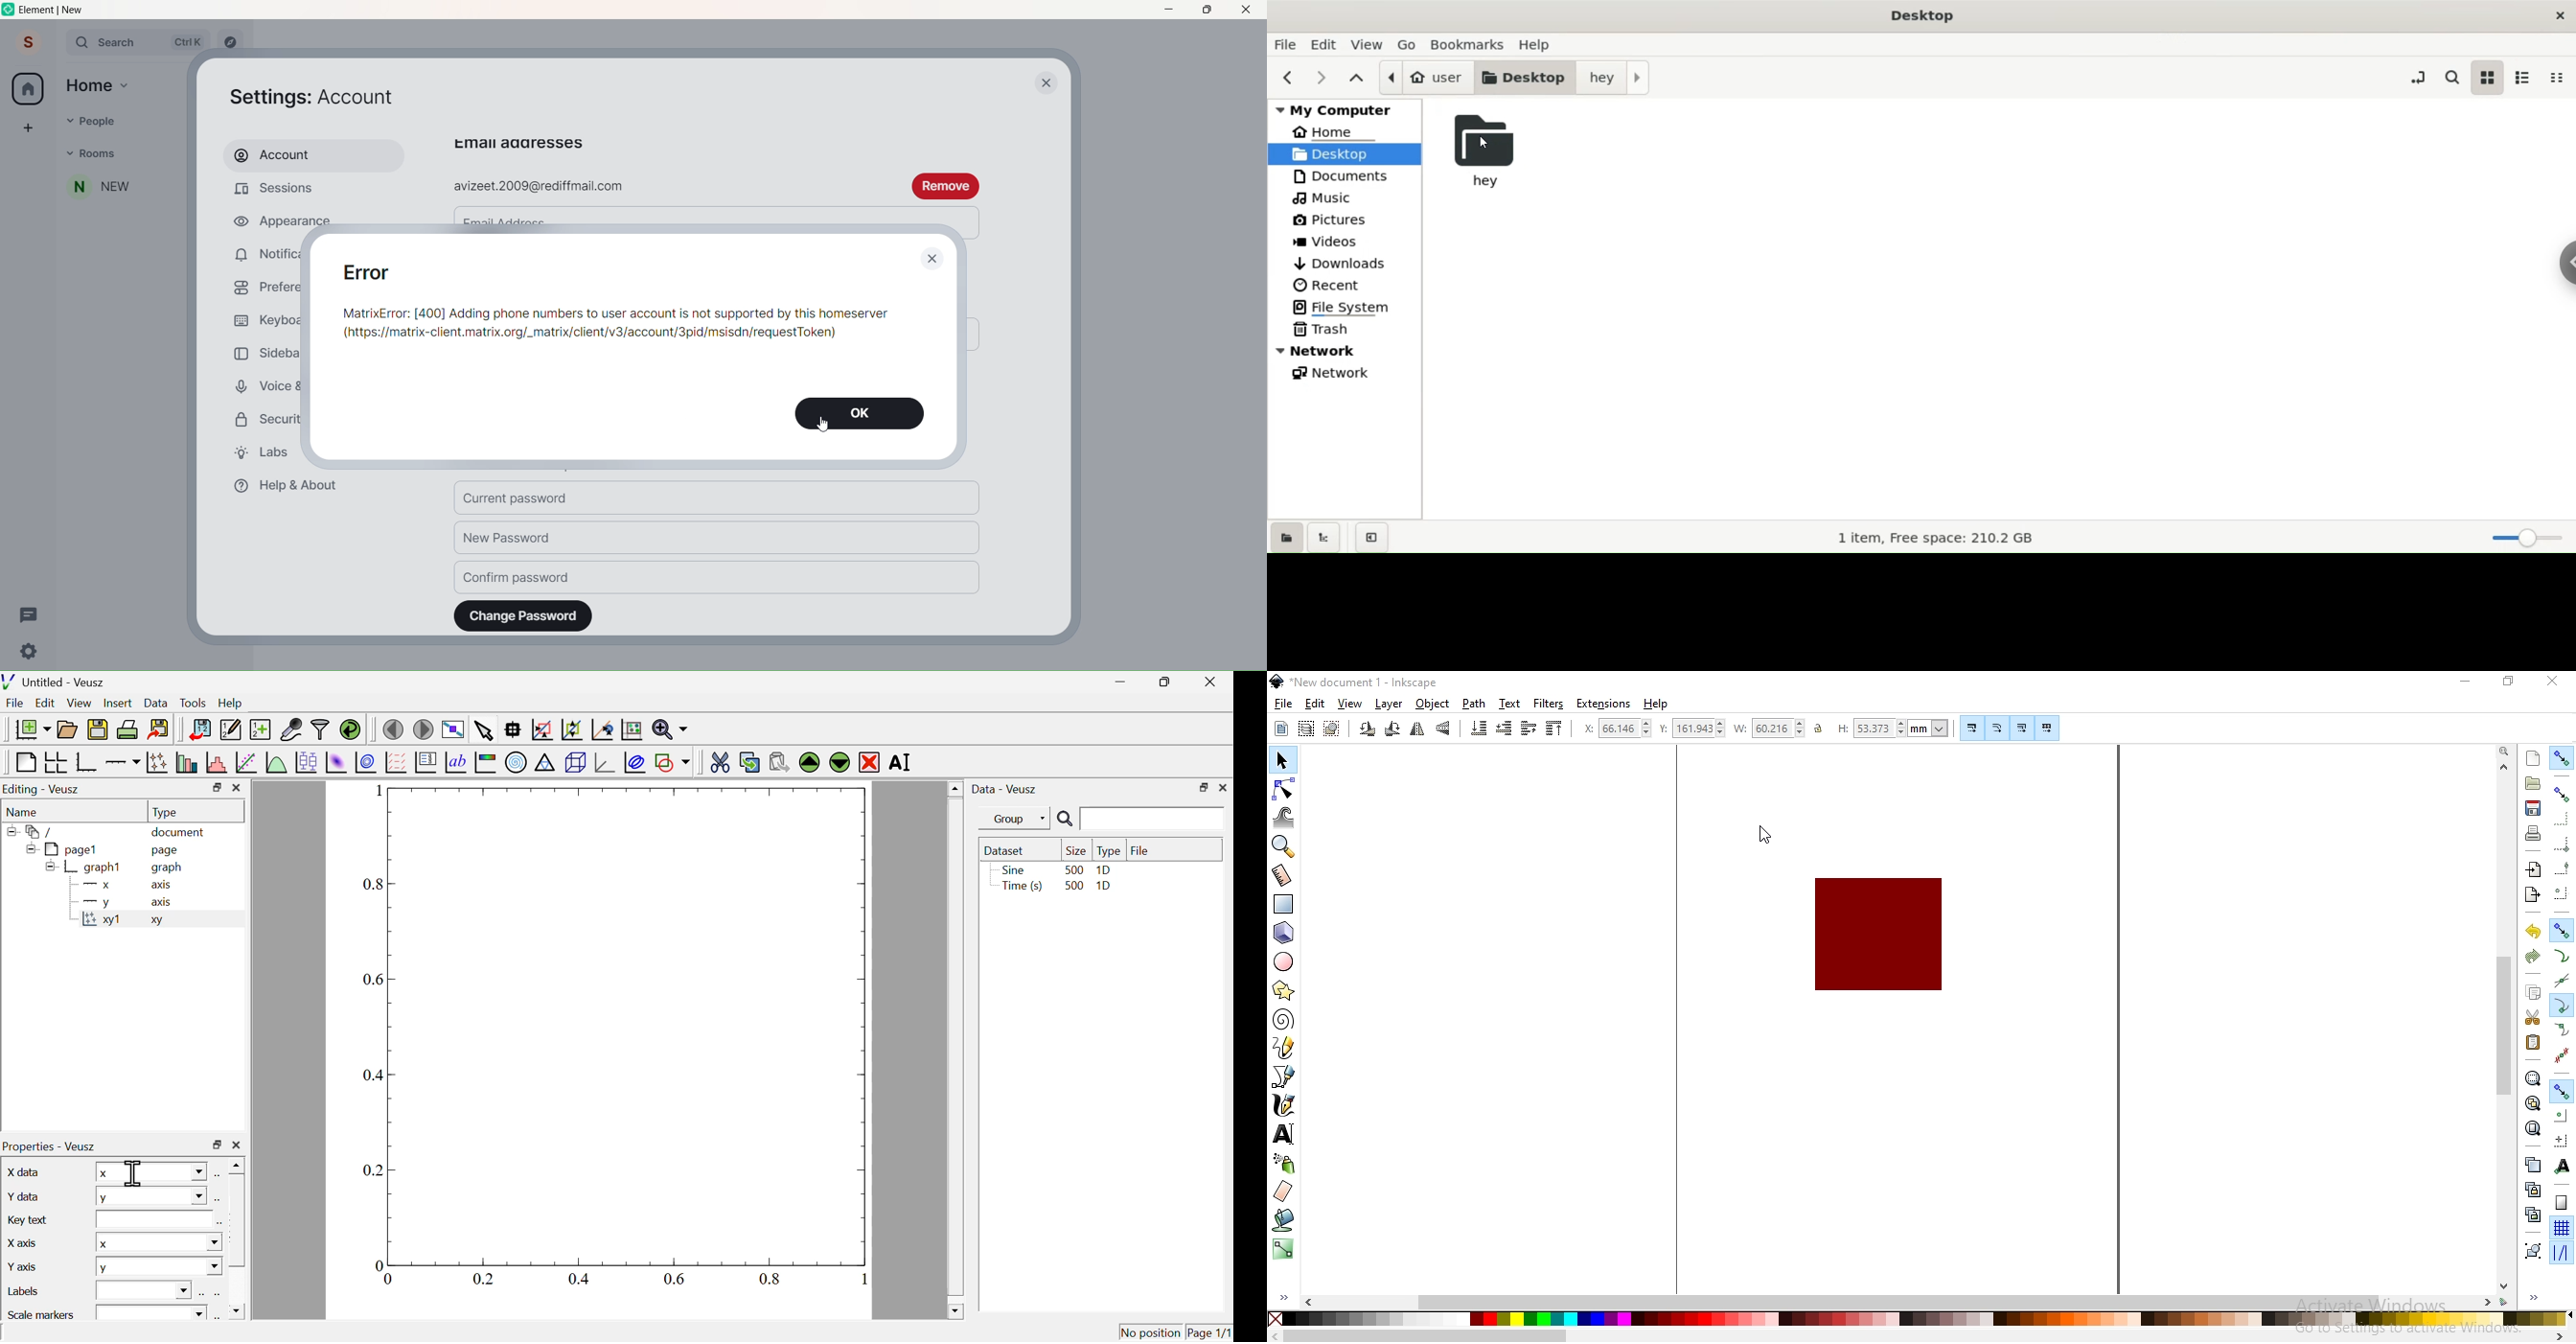  Describe the element at coordinates (630, 730) in the screenshot. I see `rest graph axes` at that location.